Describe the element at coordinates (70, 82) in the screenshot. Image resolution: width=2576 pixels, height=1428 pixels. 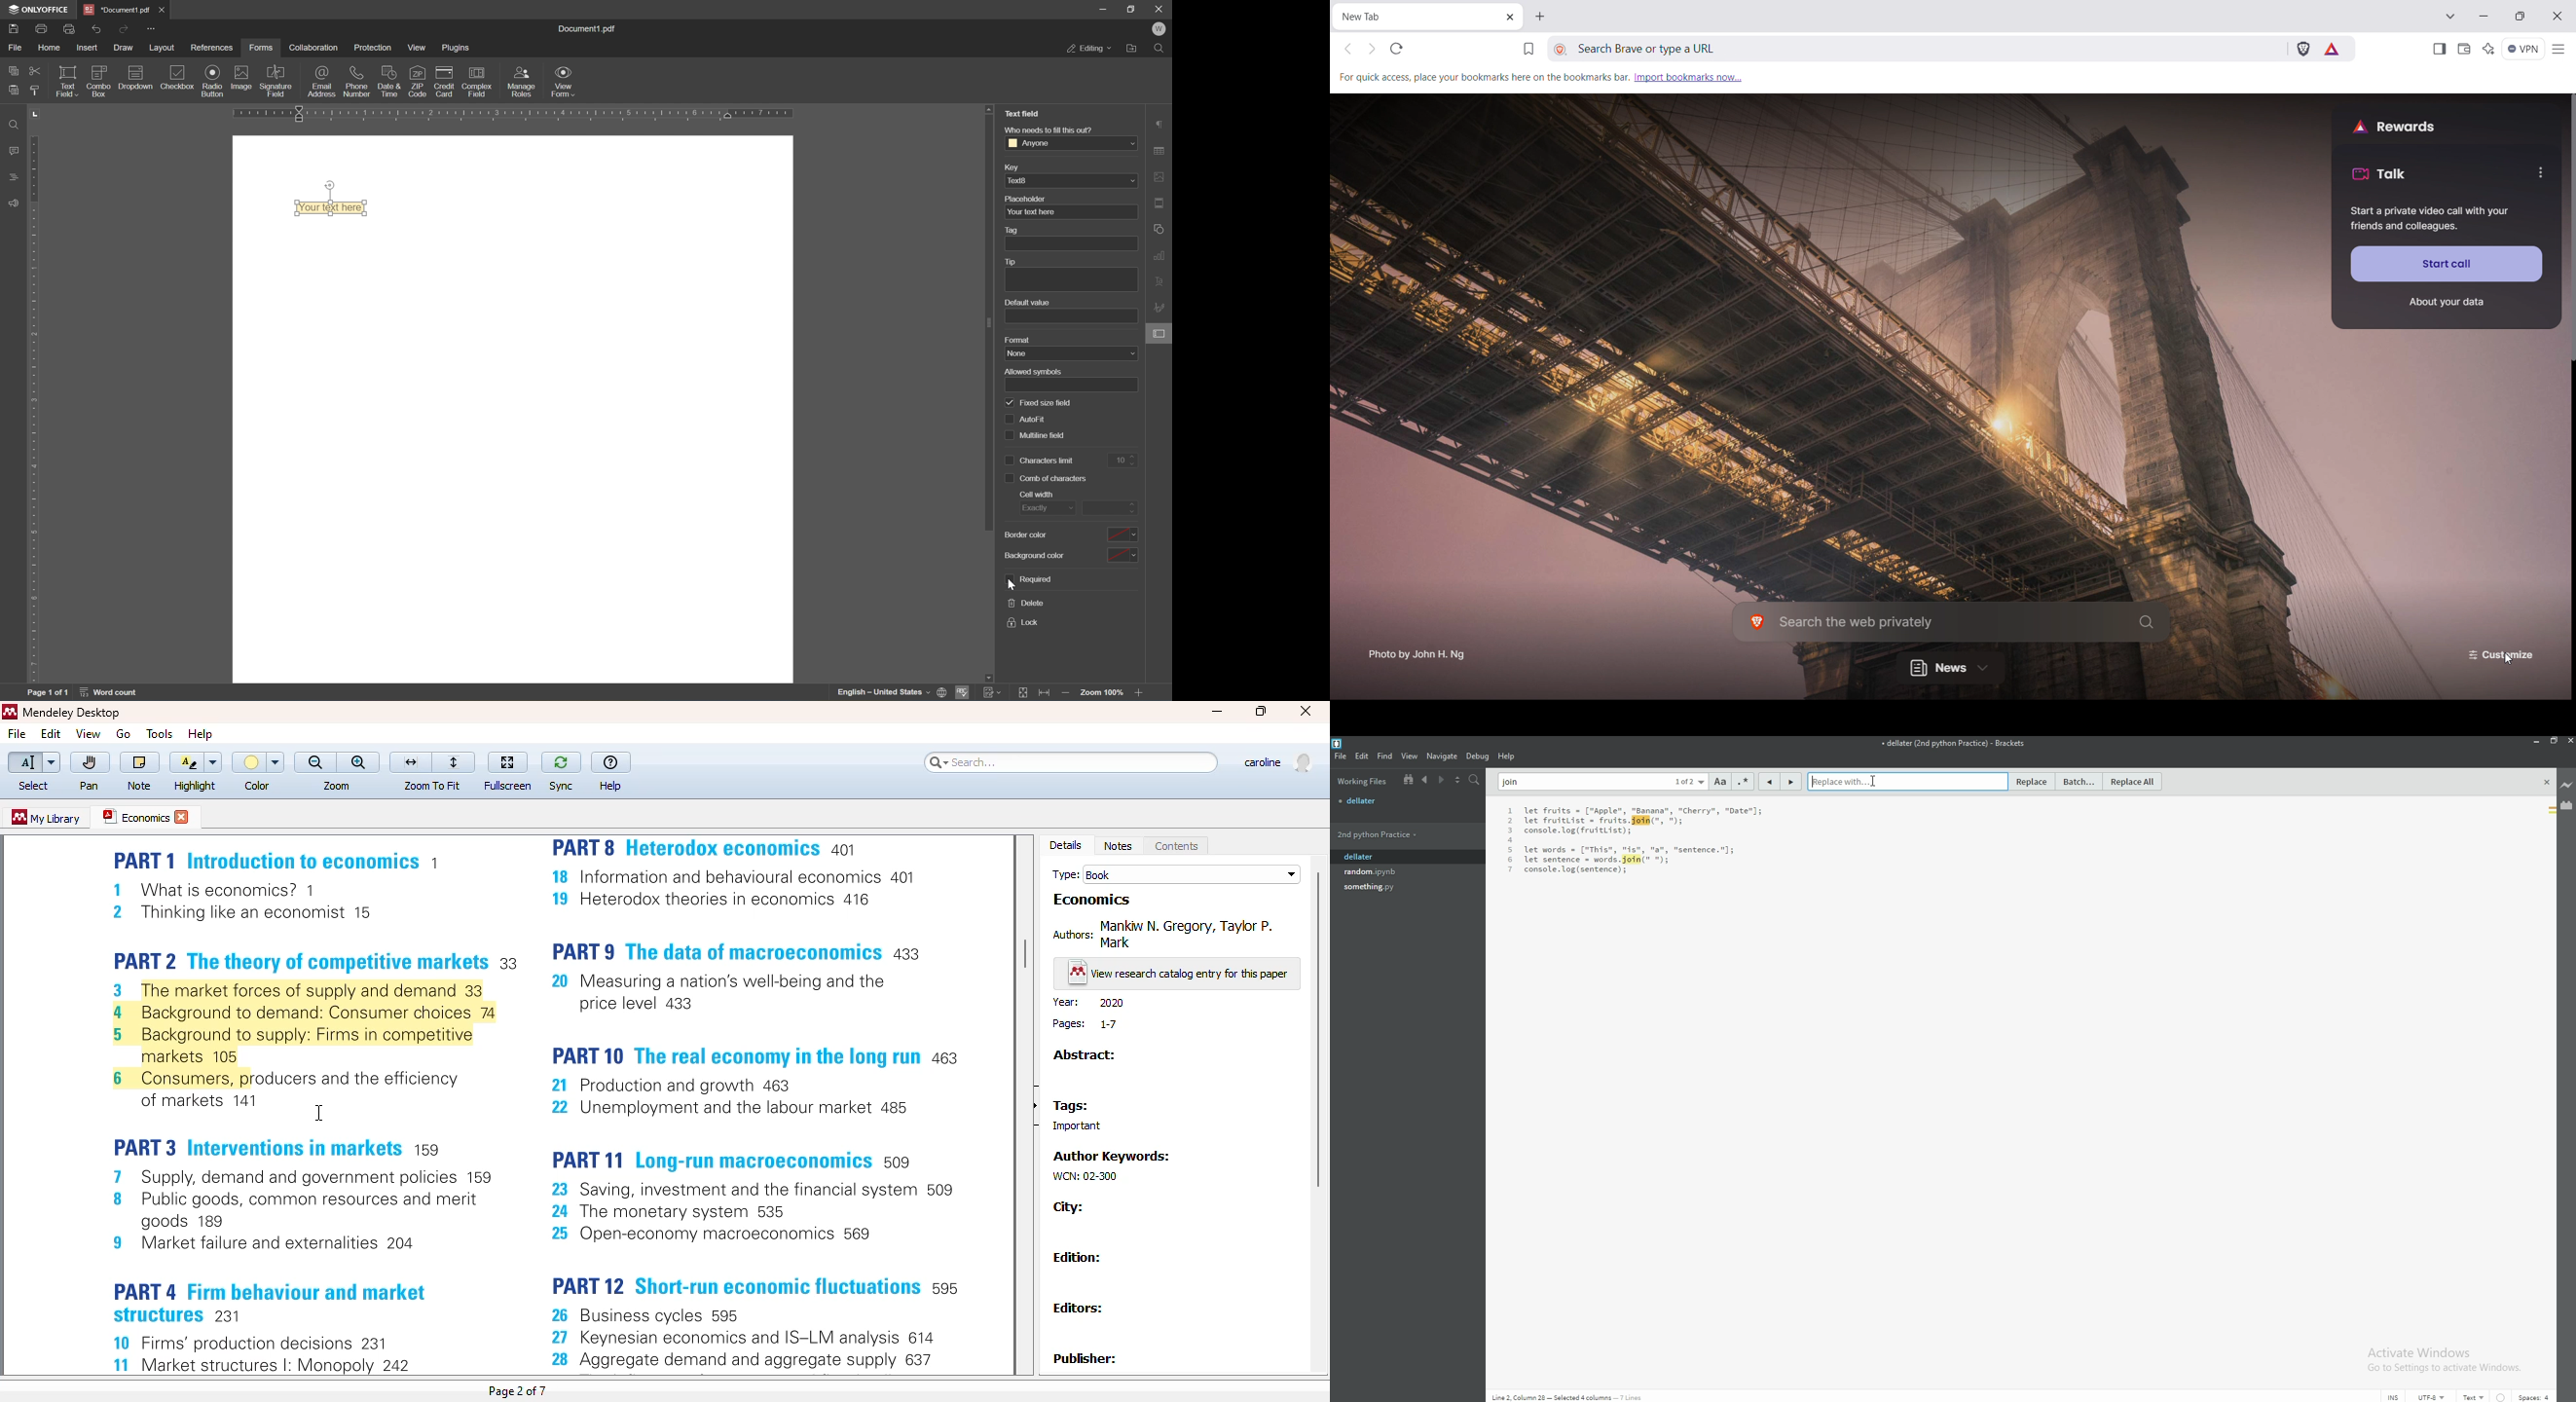
I see `text field` at that location.